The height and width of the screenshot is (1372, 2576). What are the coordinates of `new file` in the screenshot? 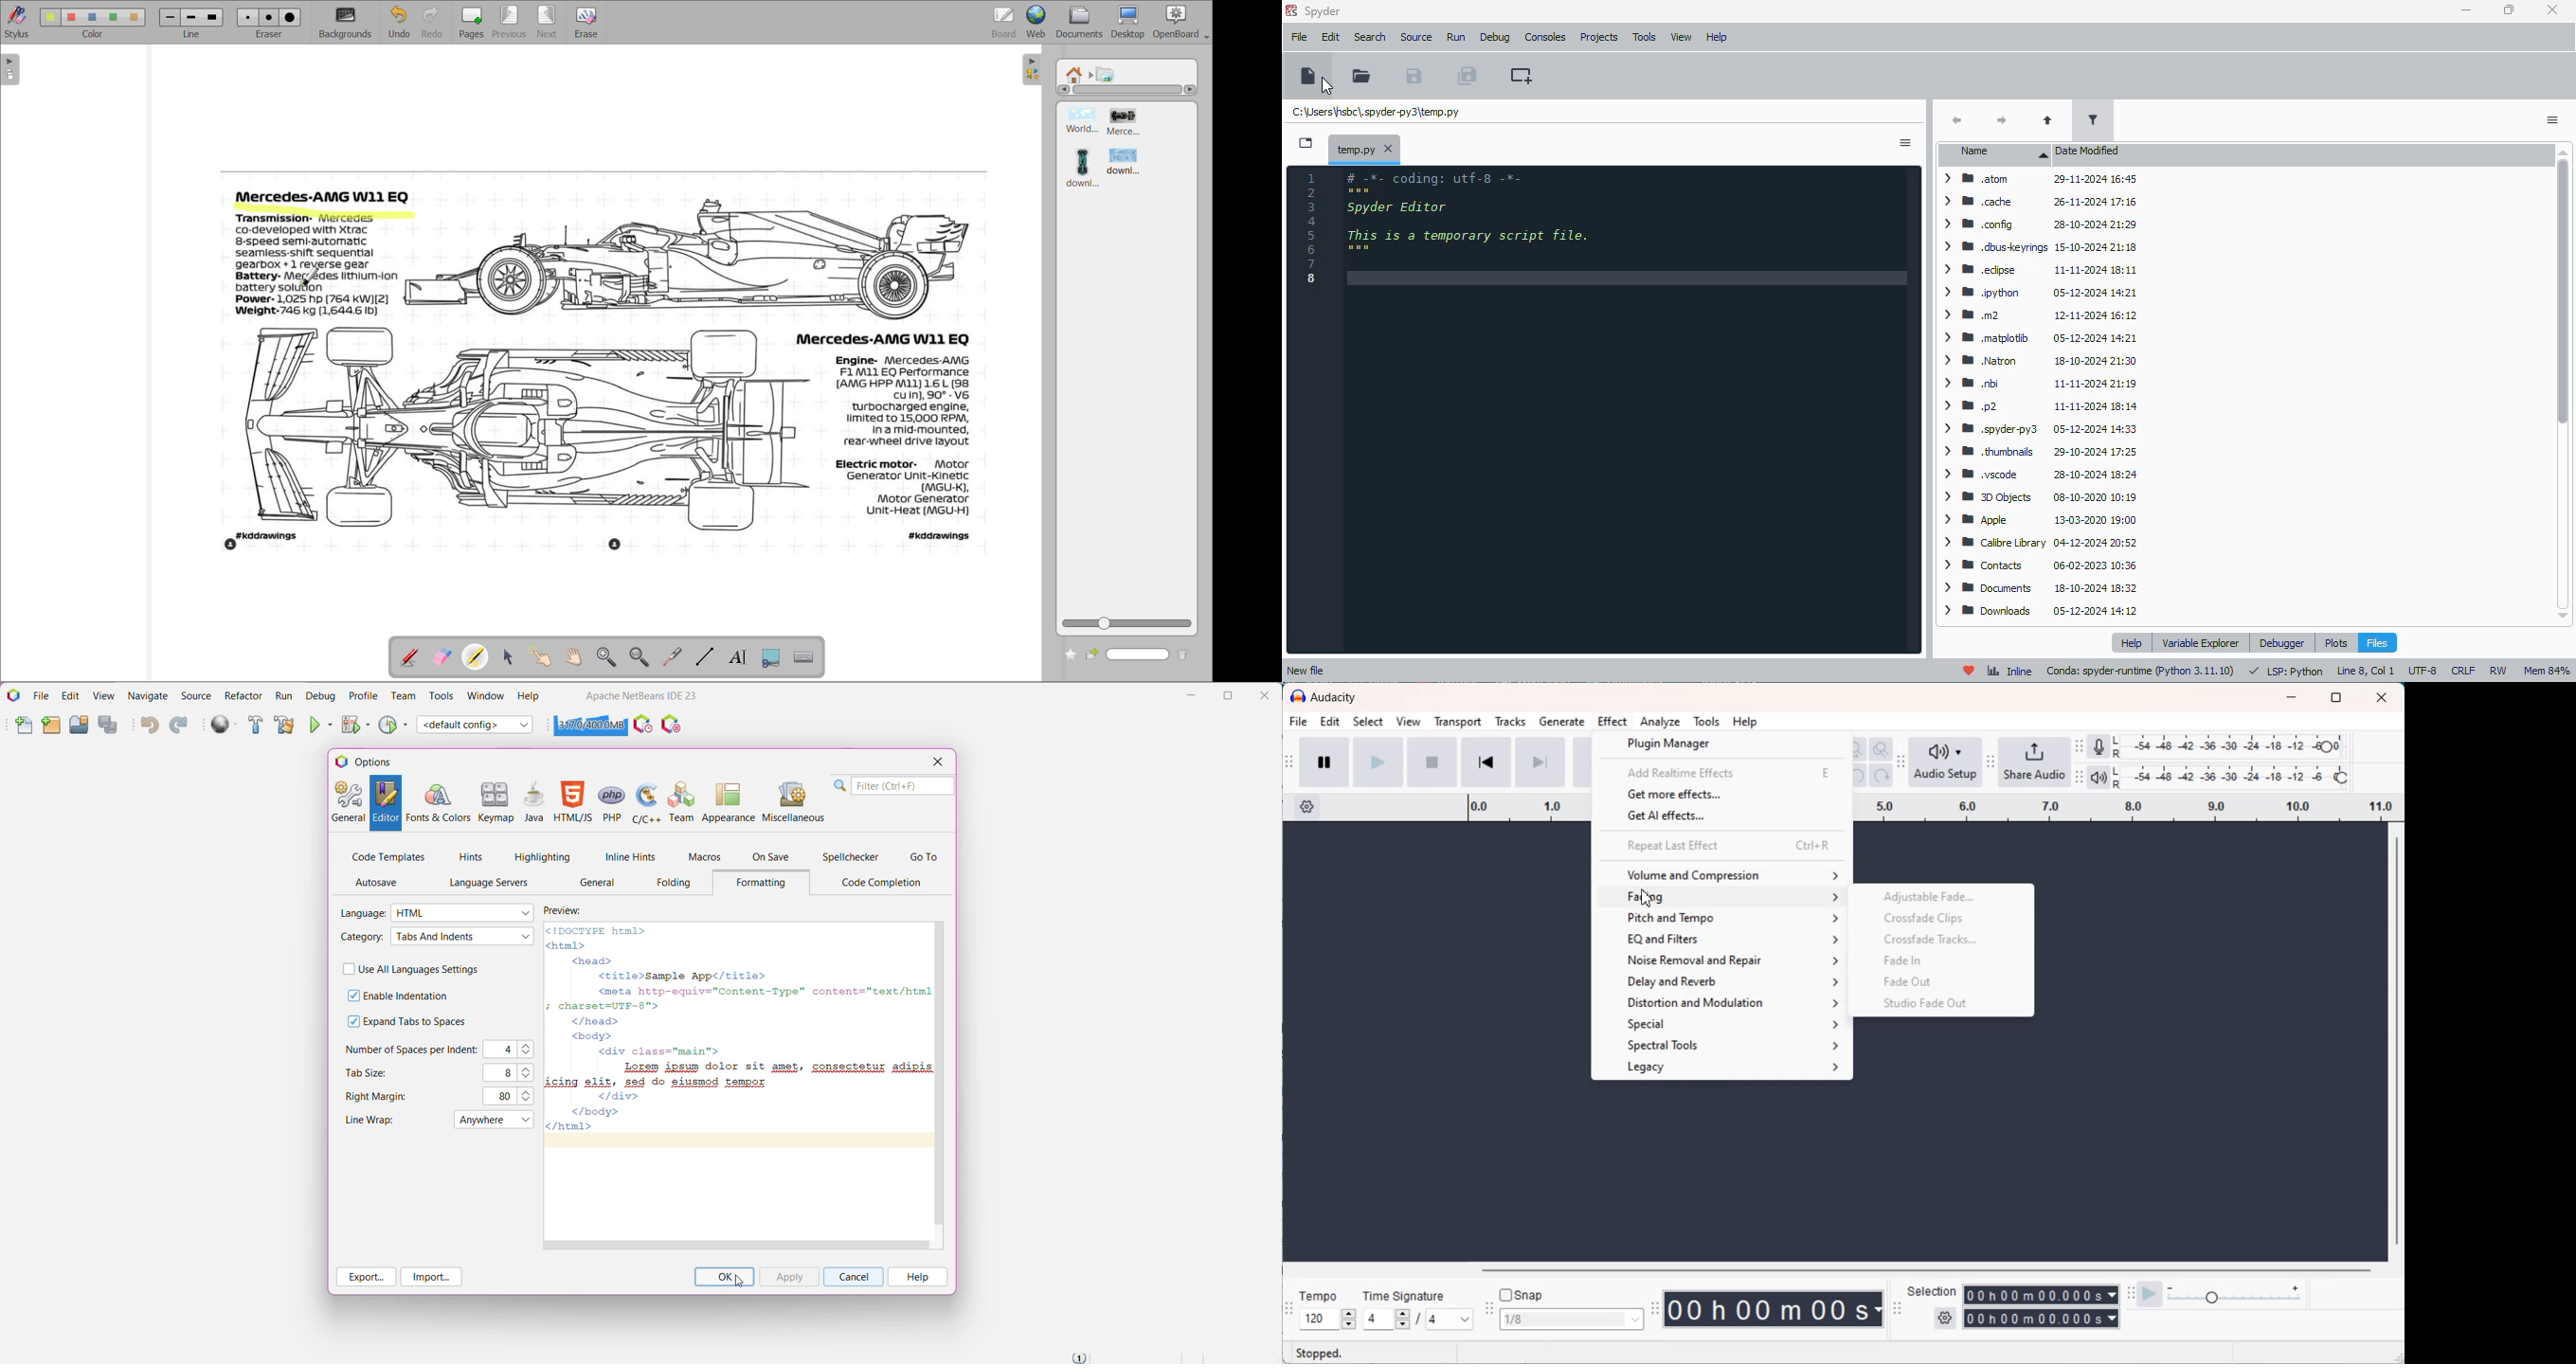 It's located at (1306, 671).